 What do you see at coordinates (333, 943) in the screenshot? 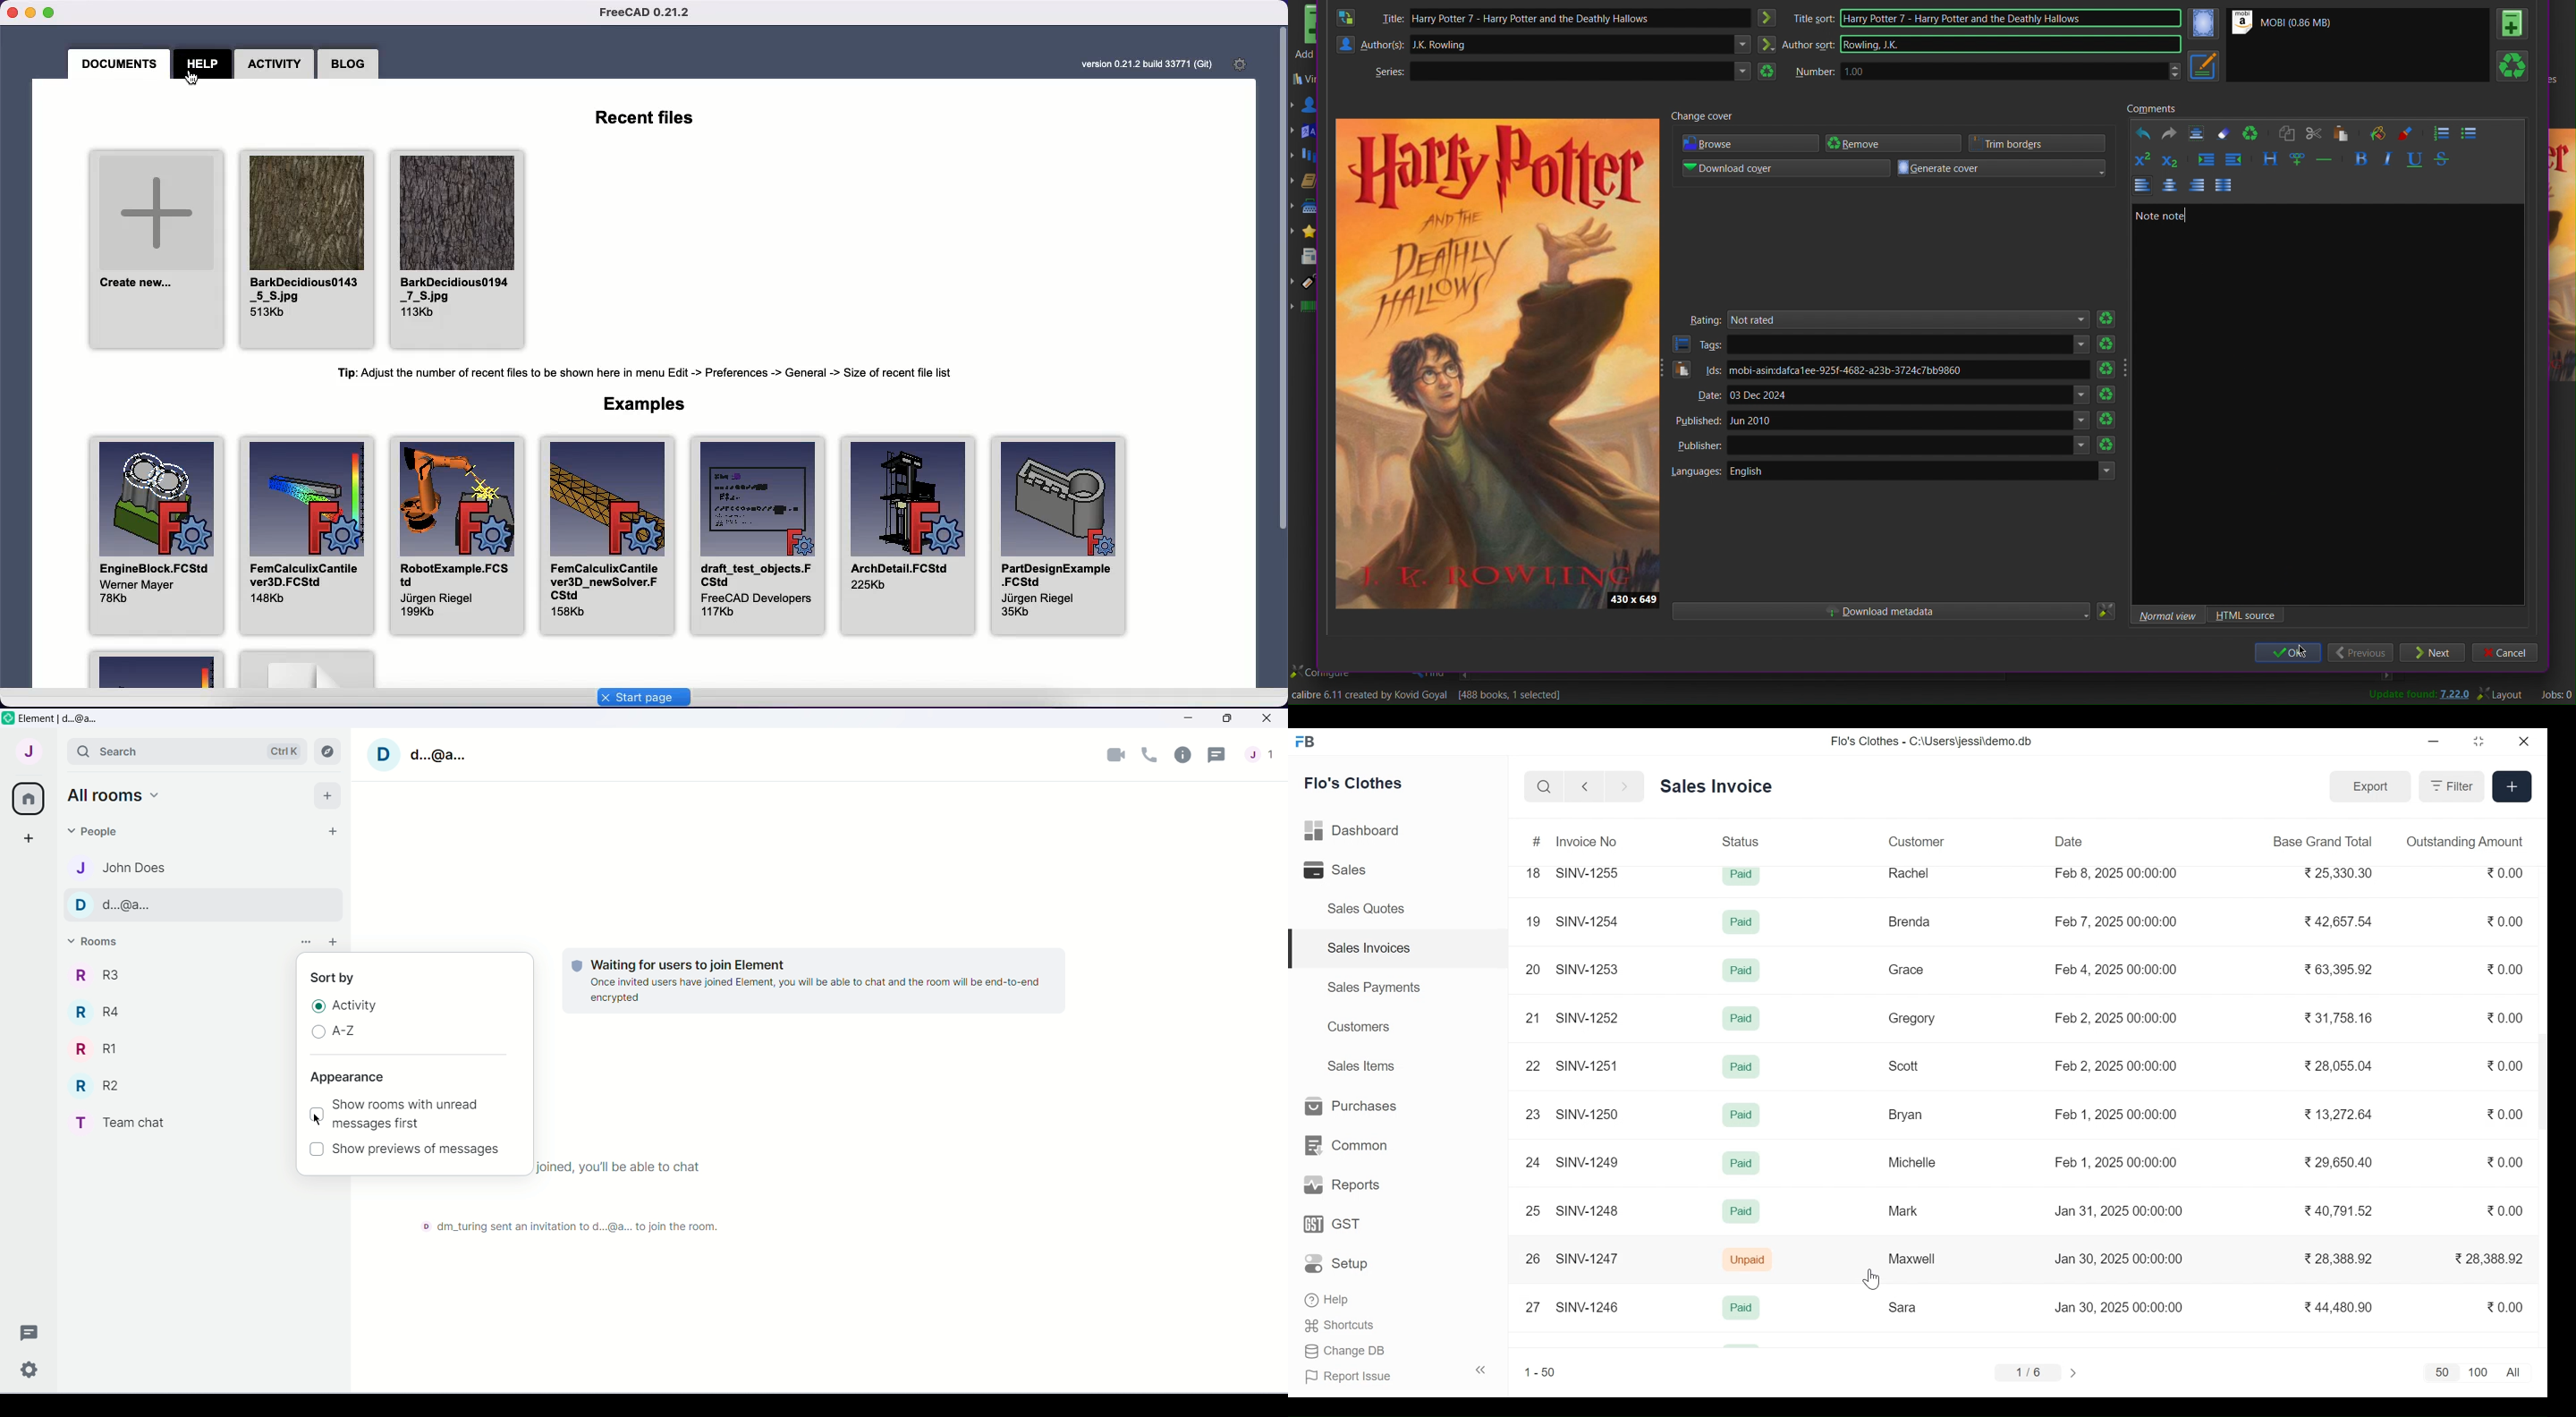
I see `add` at bounding box center [333, 943].